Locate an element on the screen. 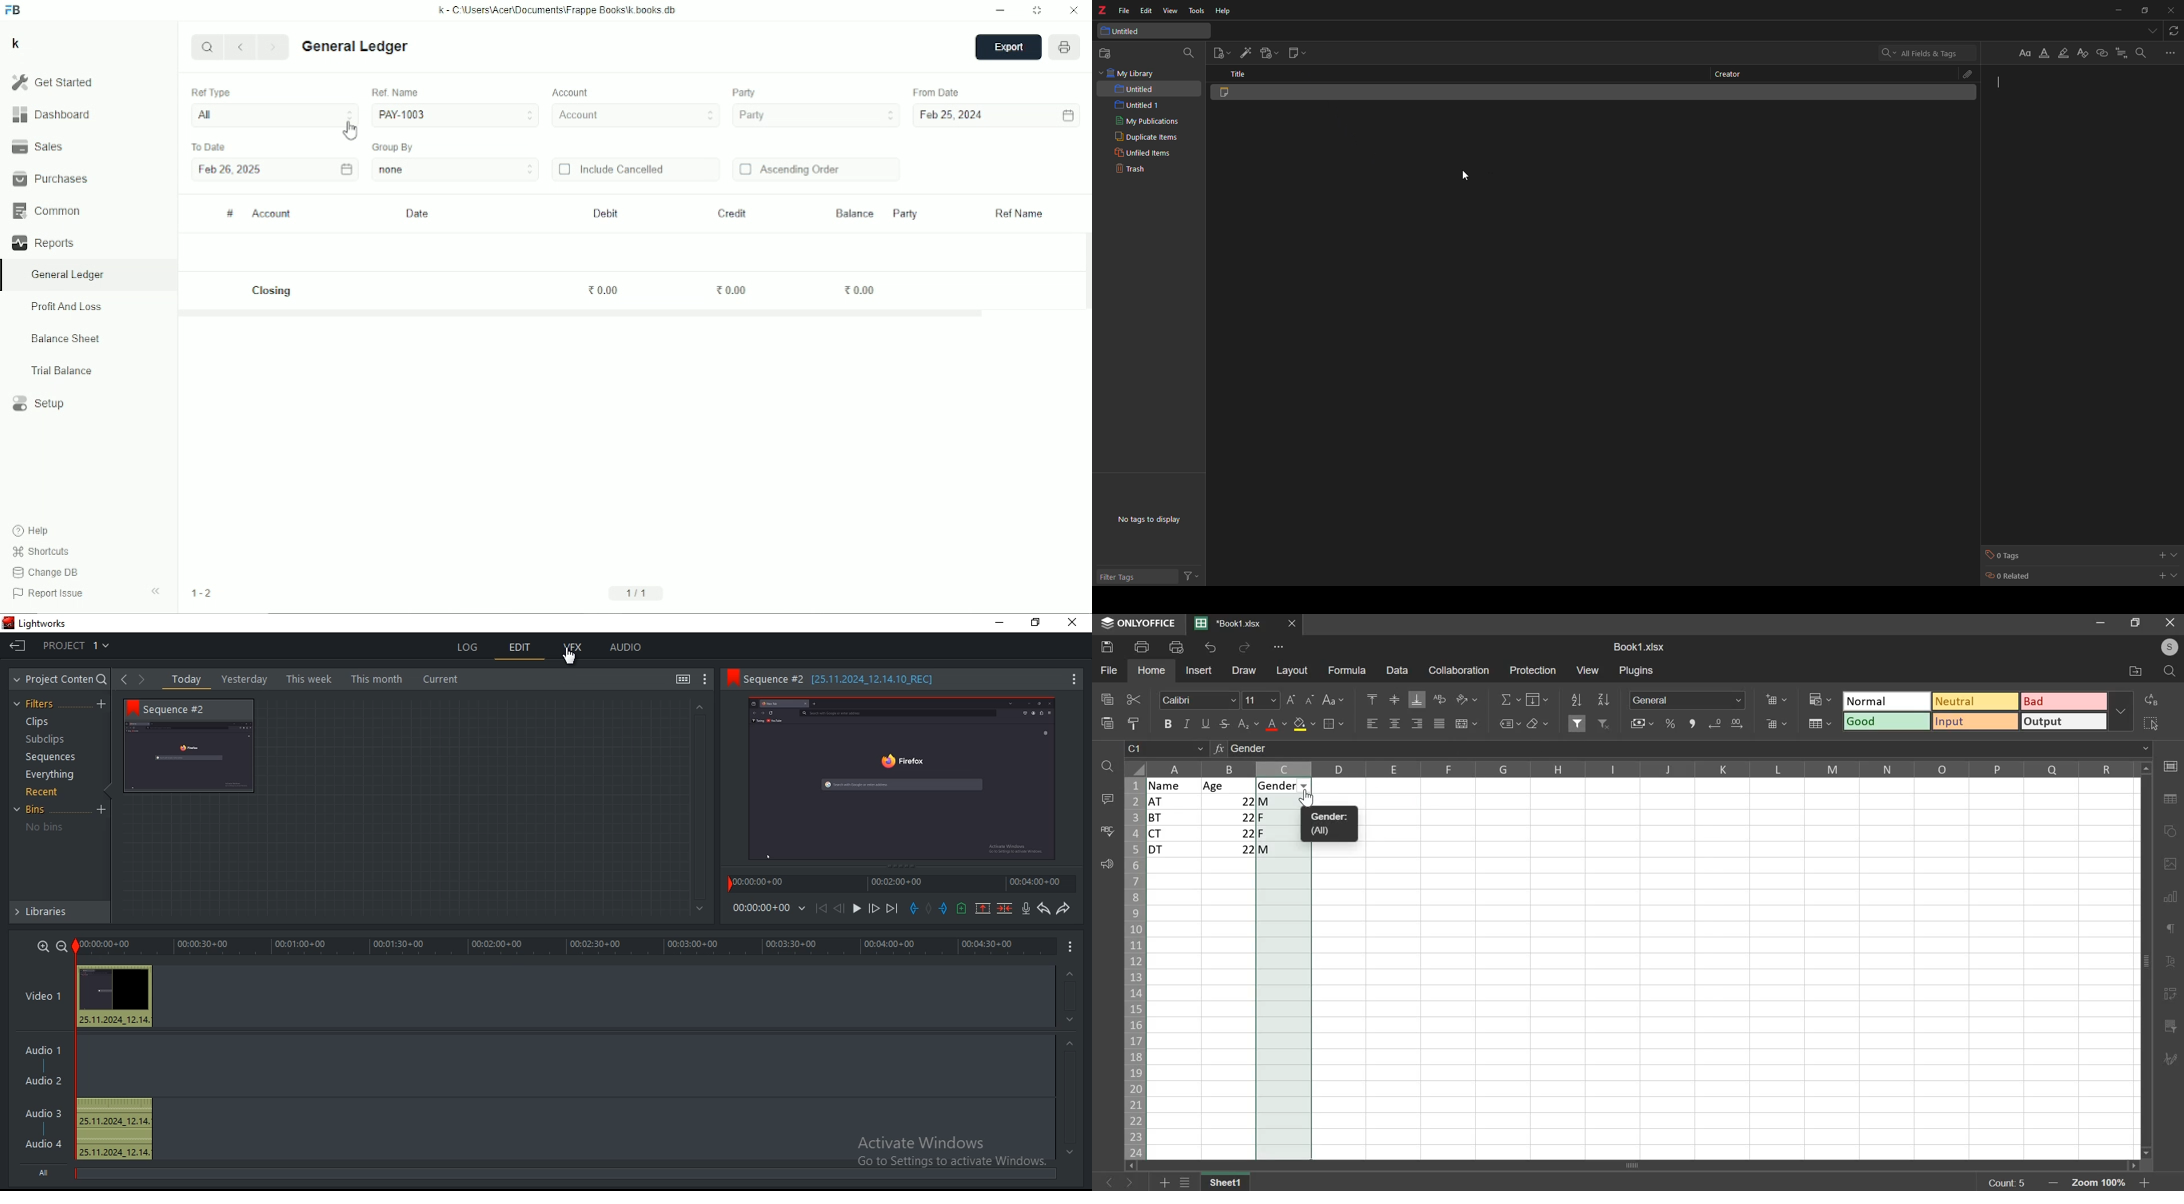 This screenshot has height=1204, width=2184. From date is located at coordinates (938, 92).